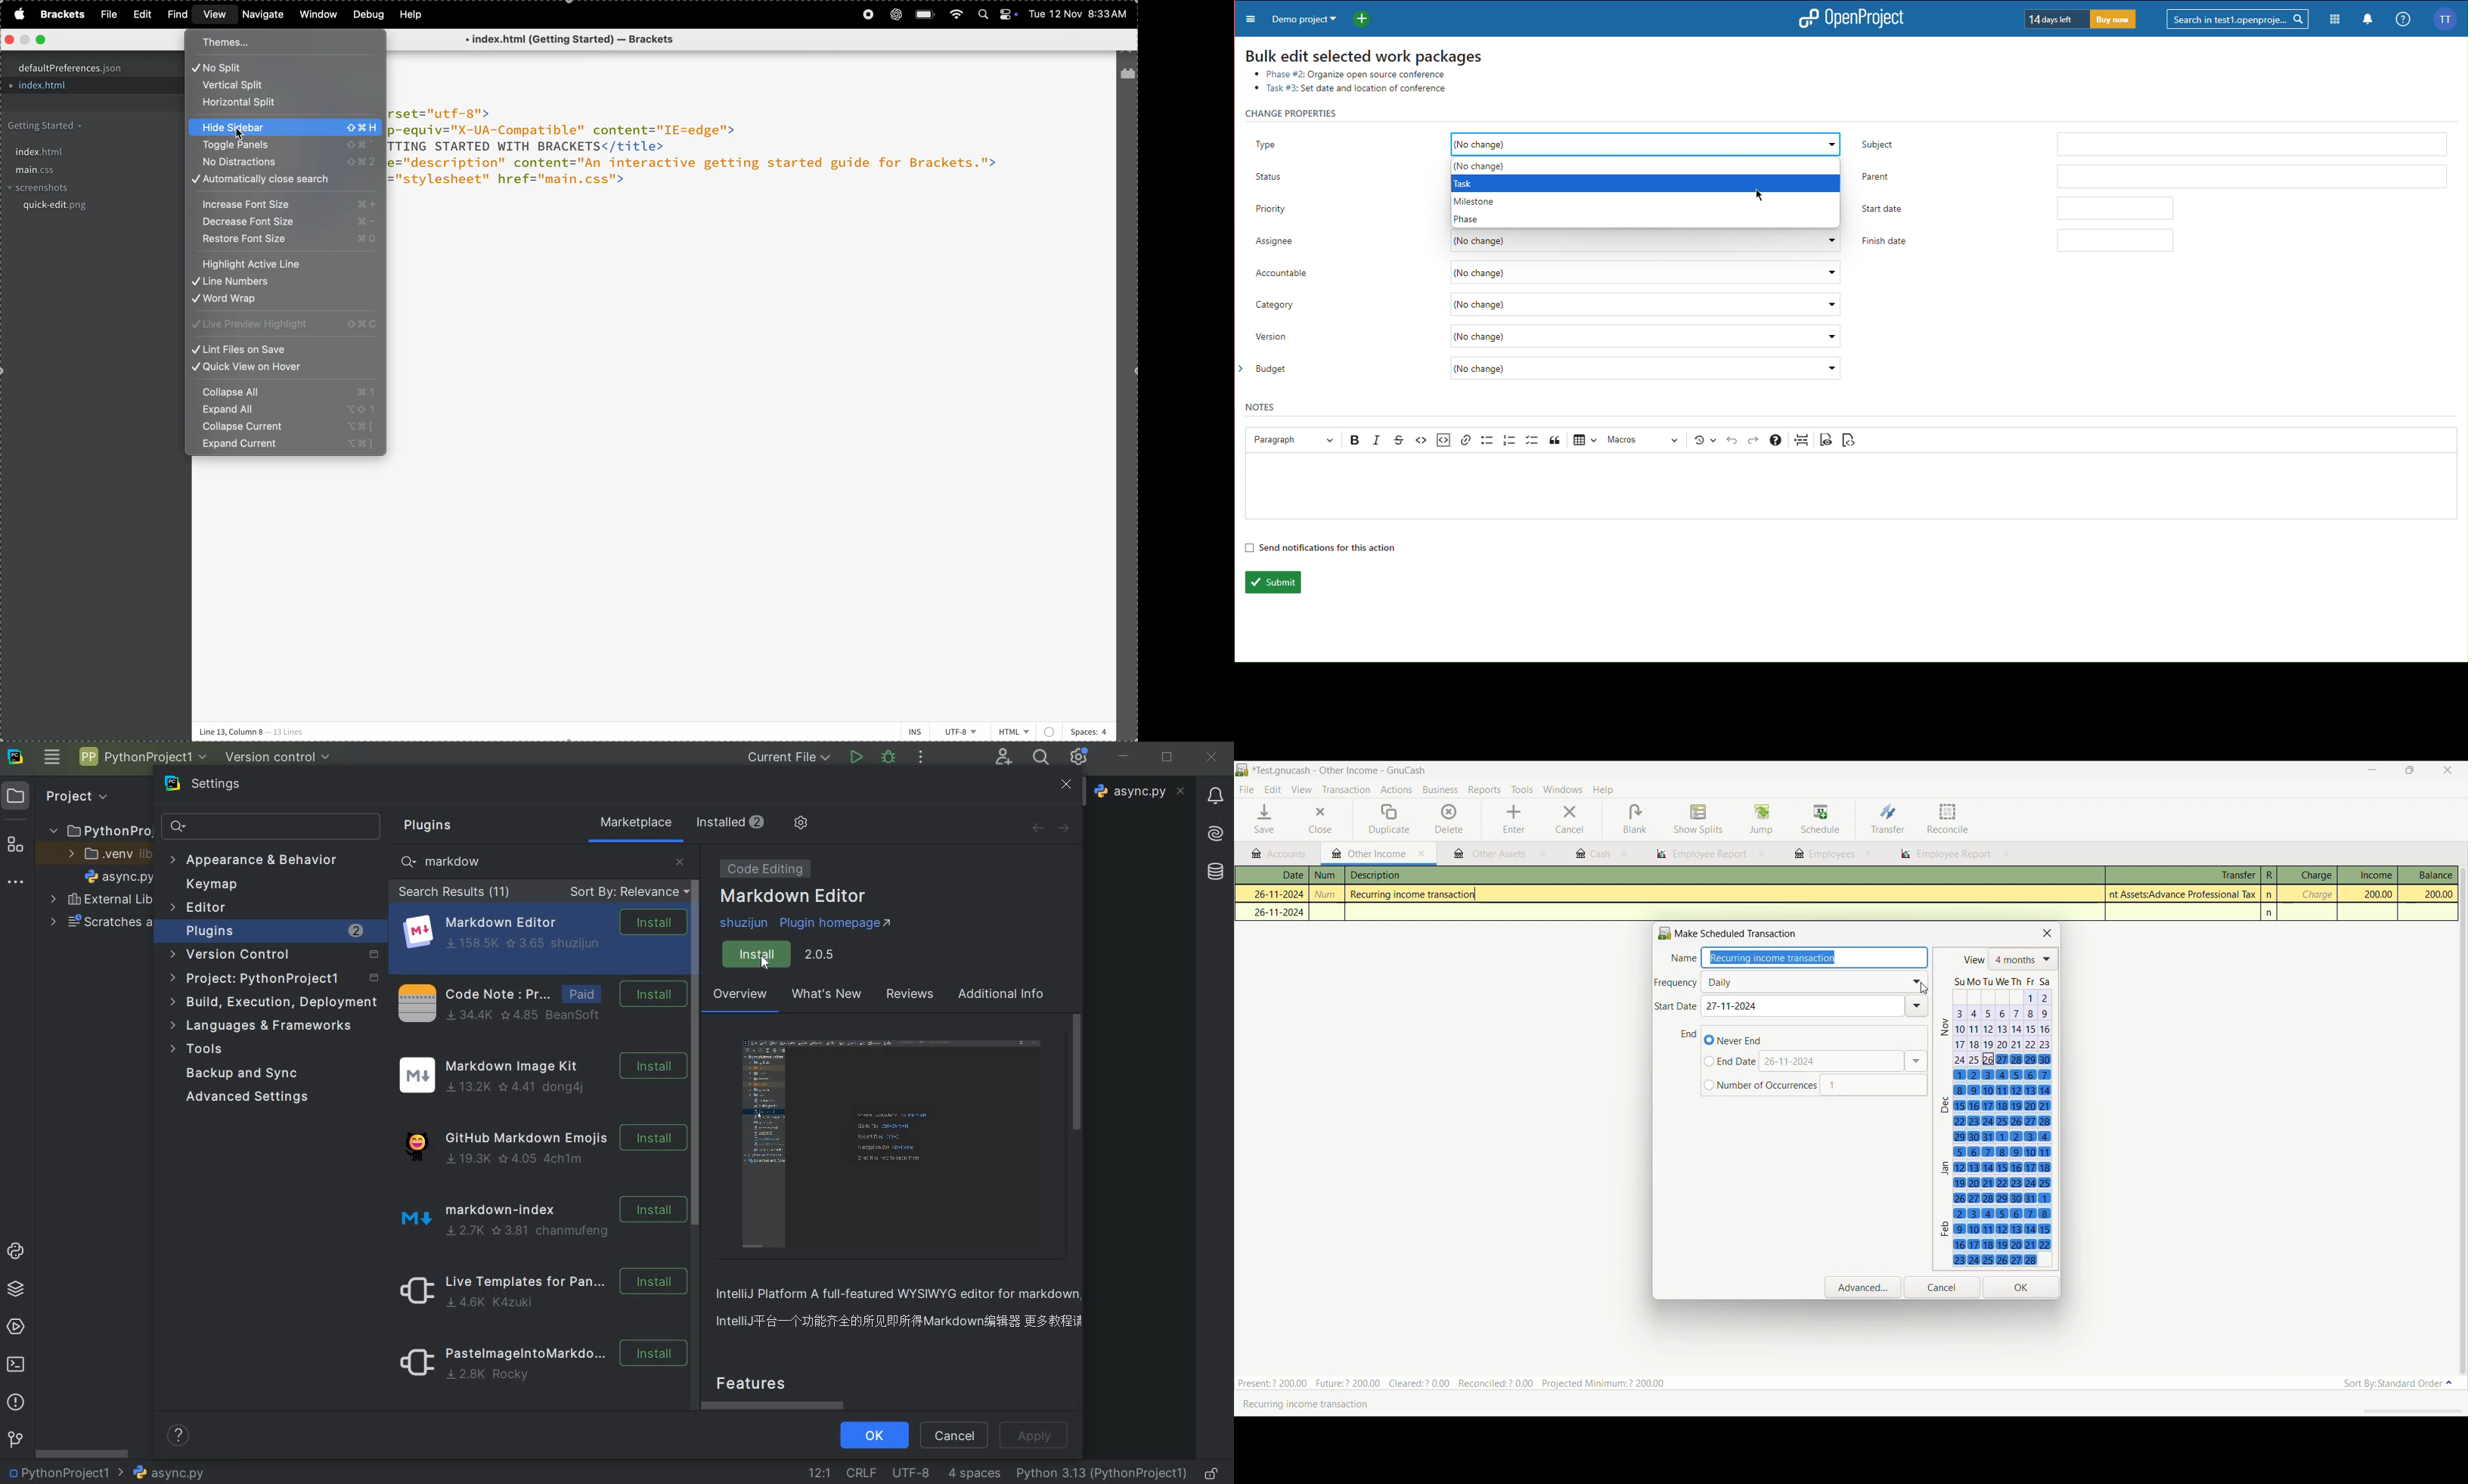 The width and height of the screenshot is (2492, 1484). I want to click on go to line, so click(820, 1471).